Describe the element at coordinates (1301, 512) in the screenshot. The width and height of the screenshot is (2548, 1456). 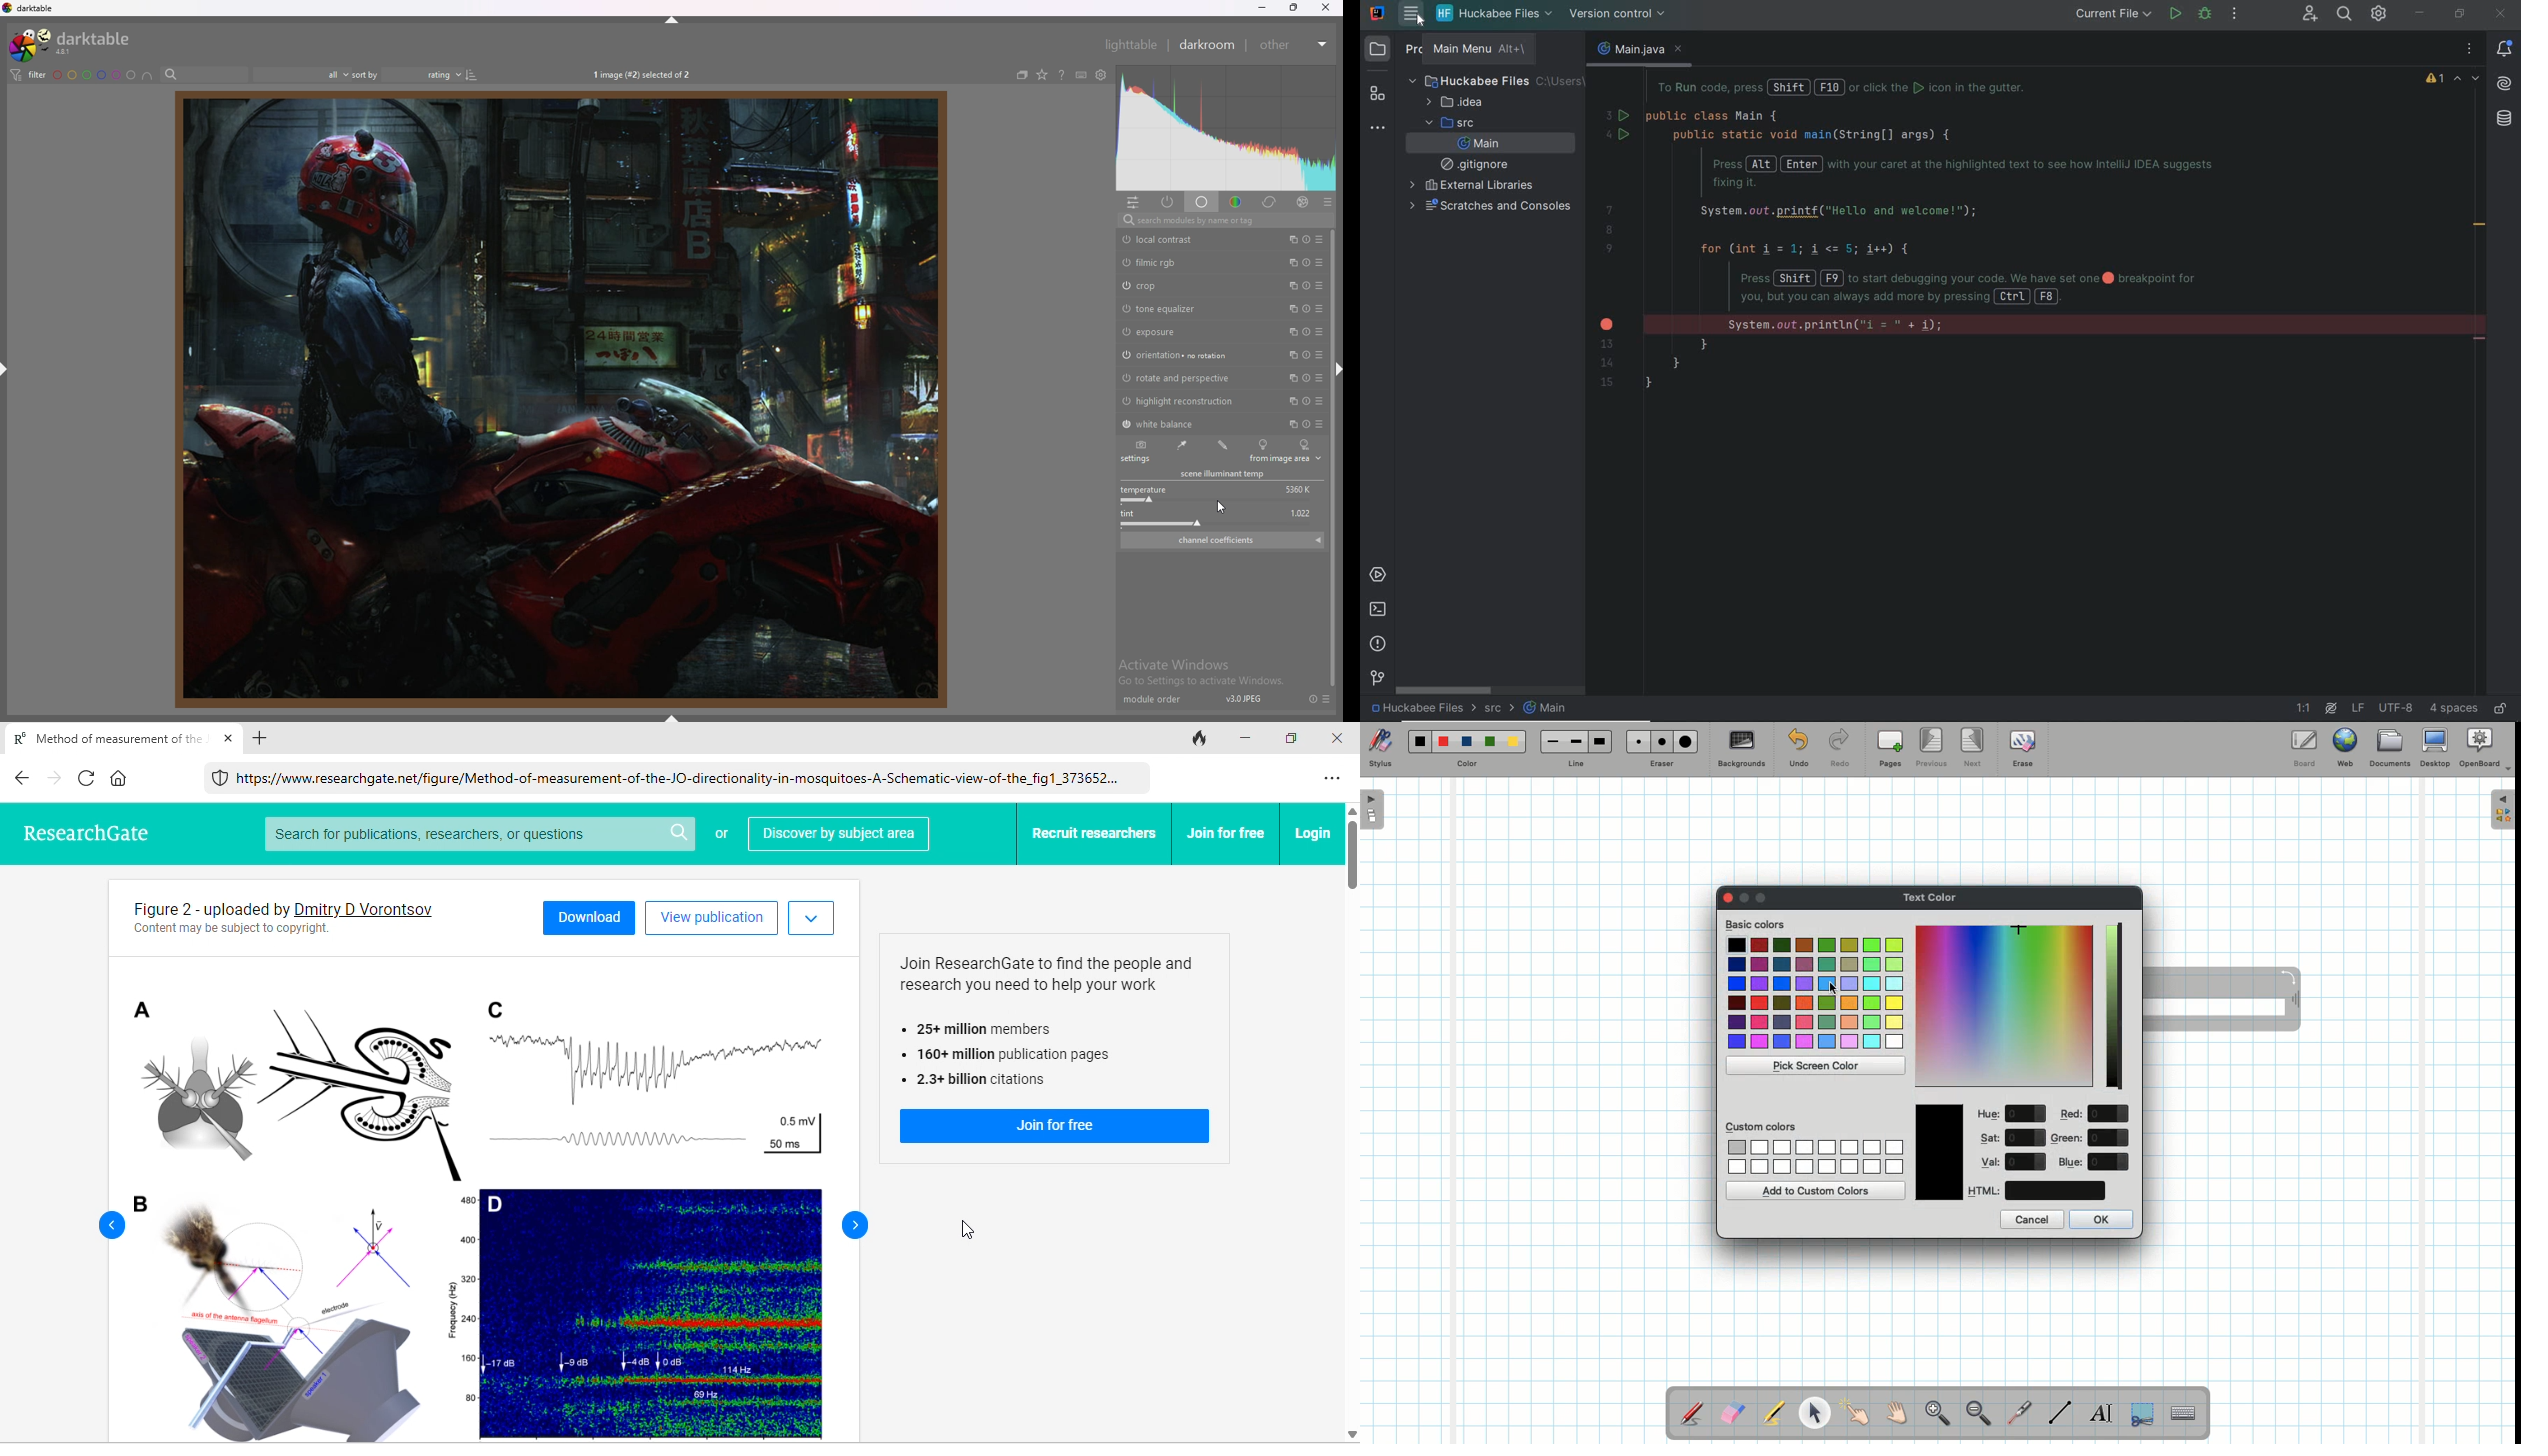
I see `1,022` at that location.